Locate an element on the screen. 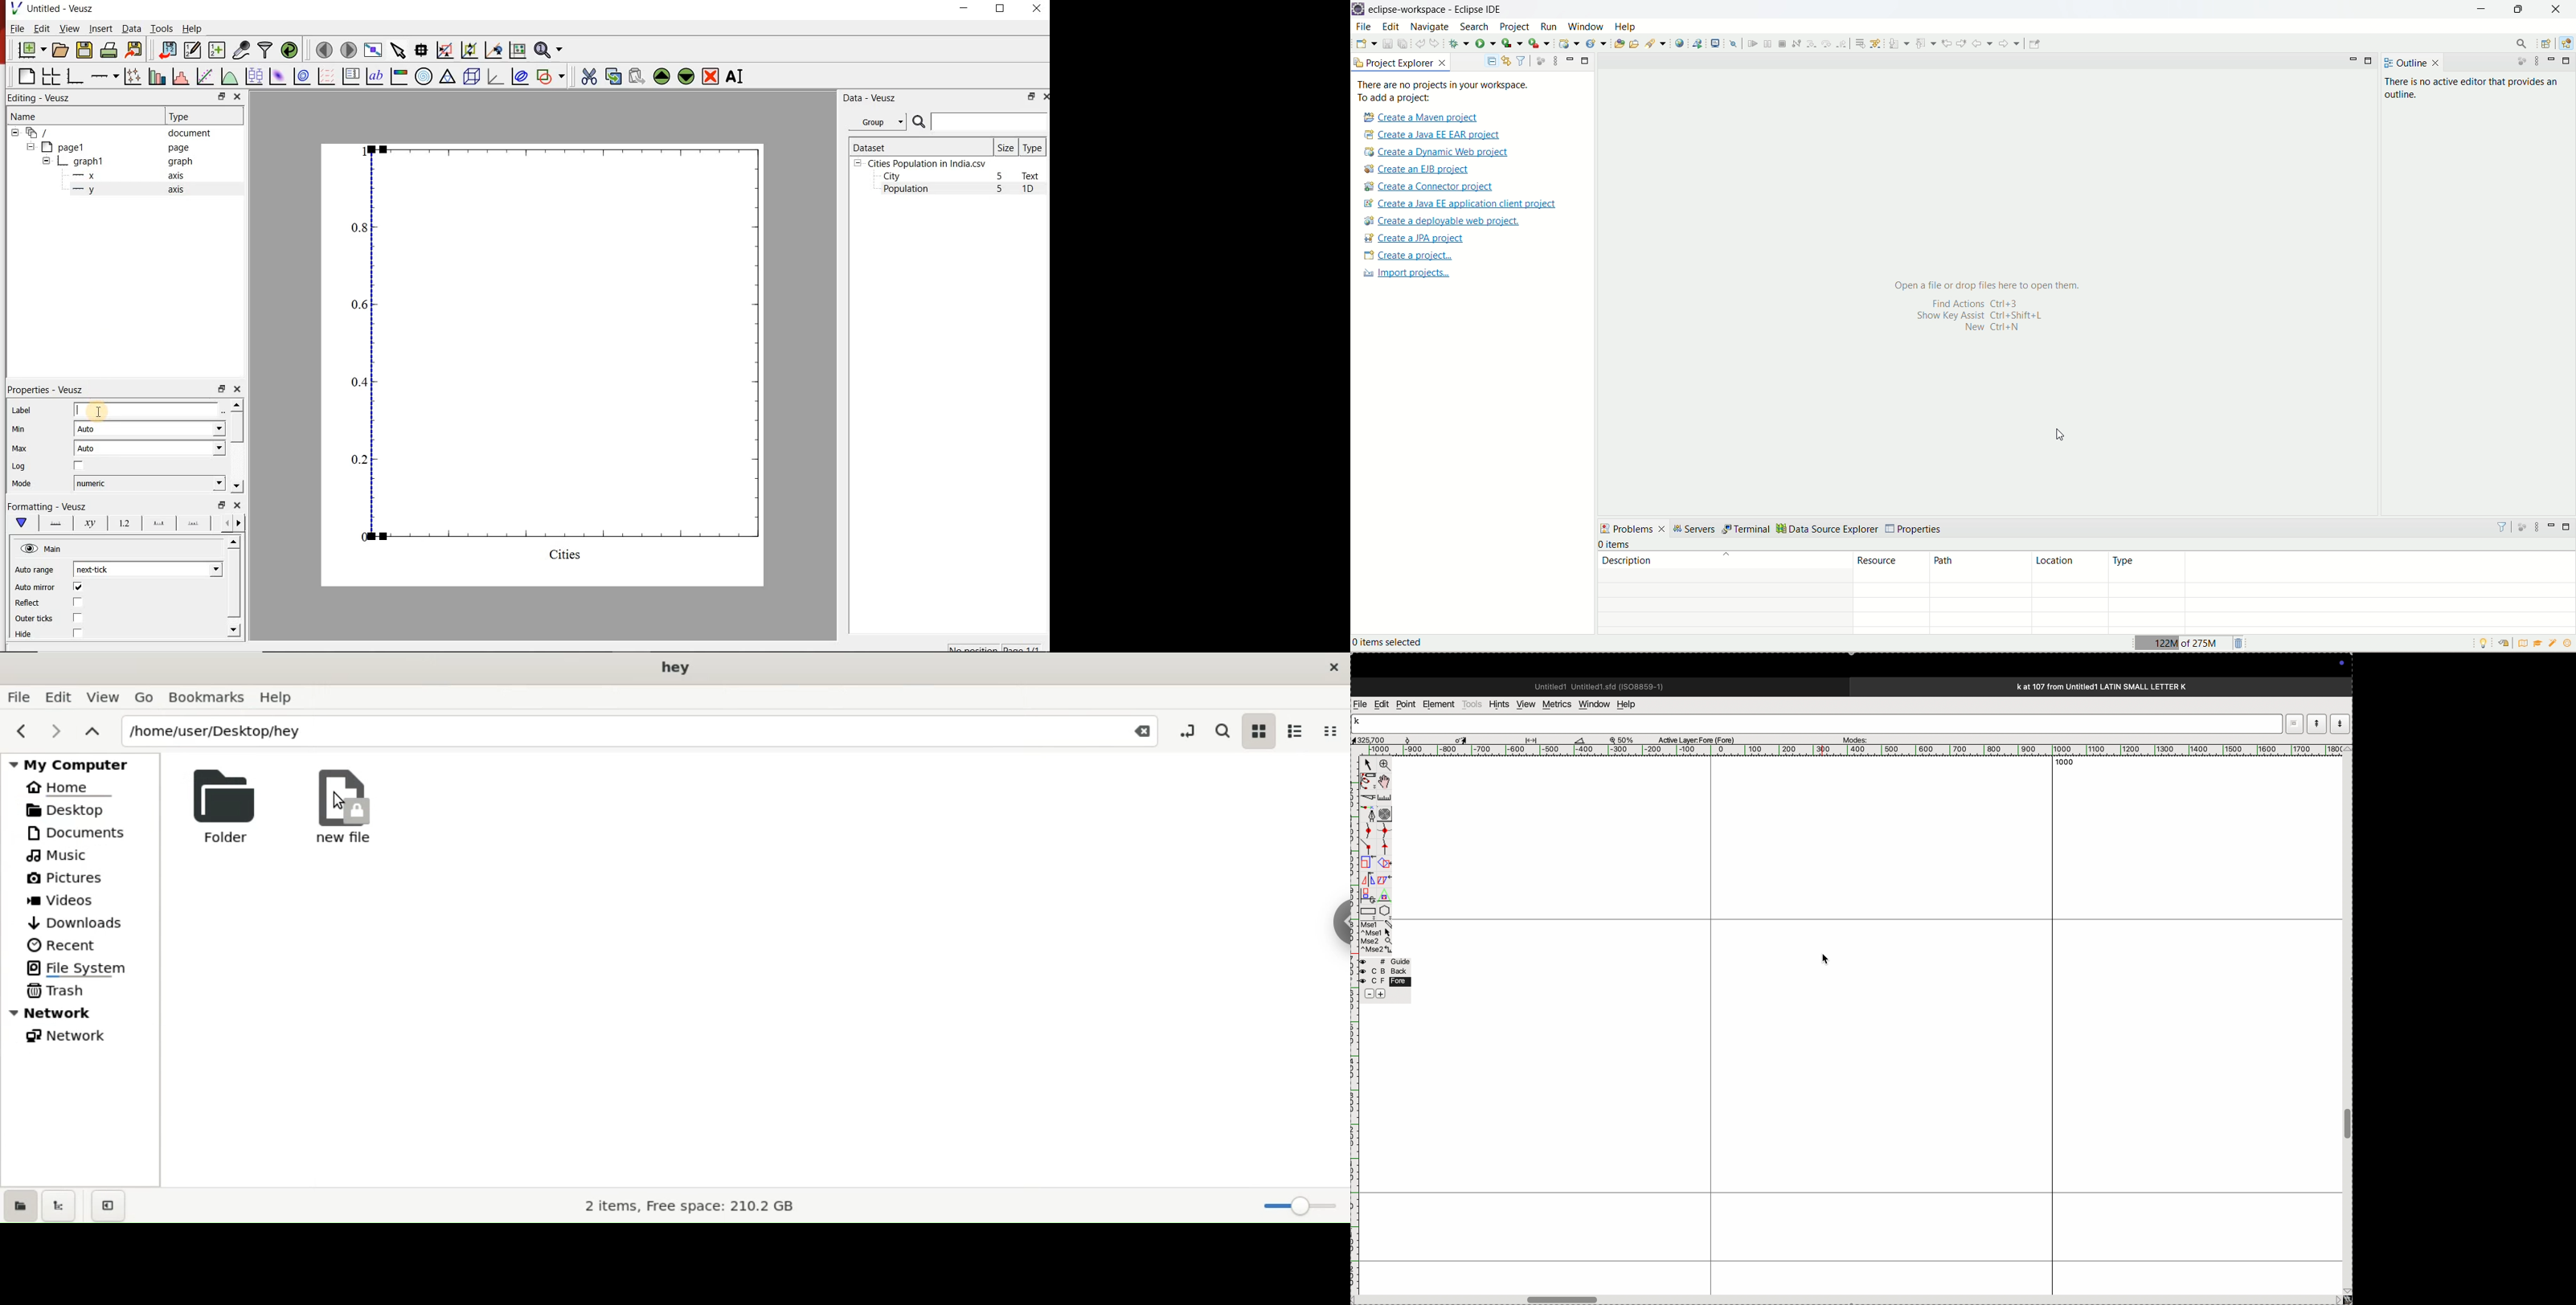 The image size is (2576, 1316). move the selected widget up is located at coordinates (662, 76).